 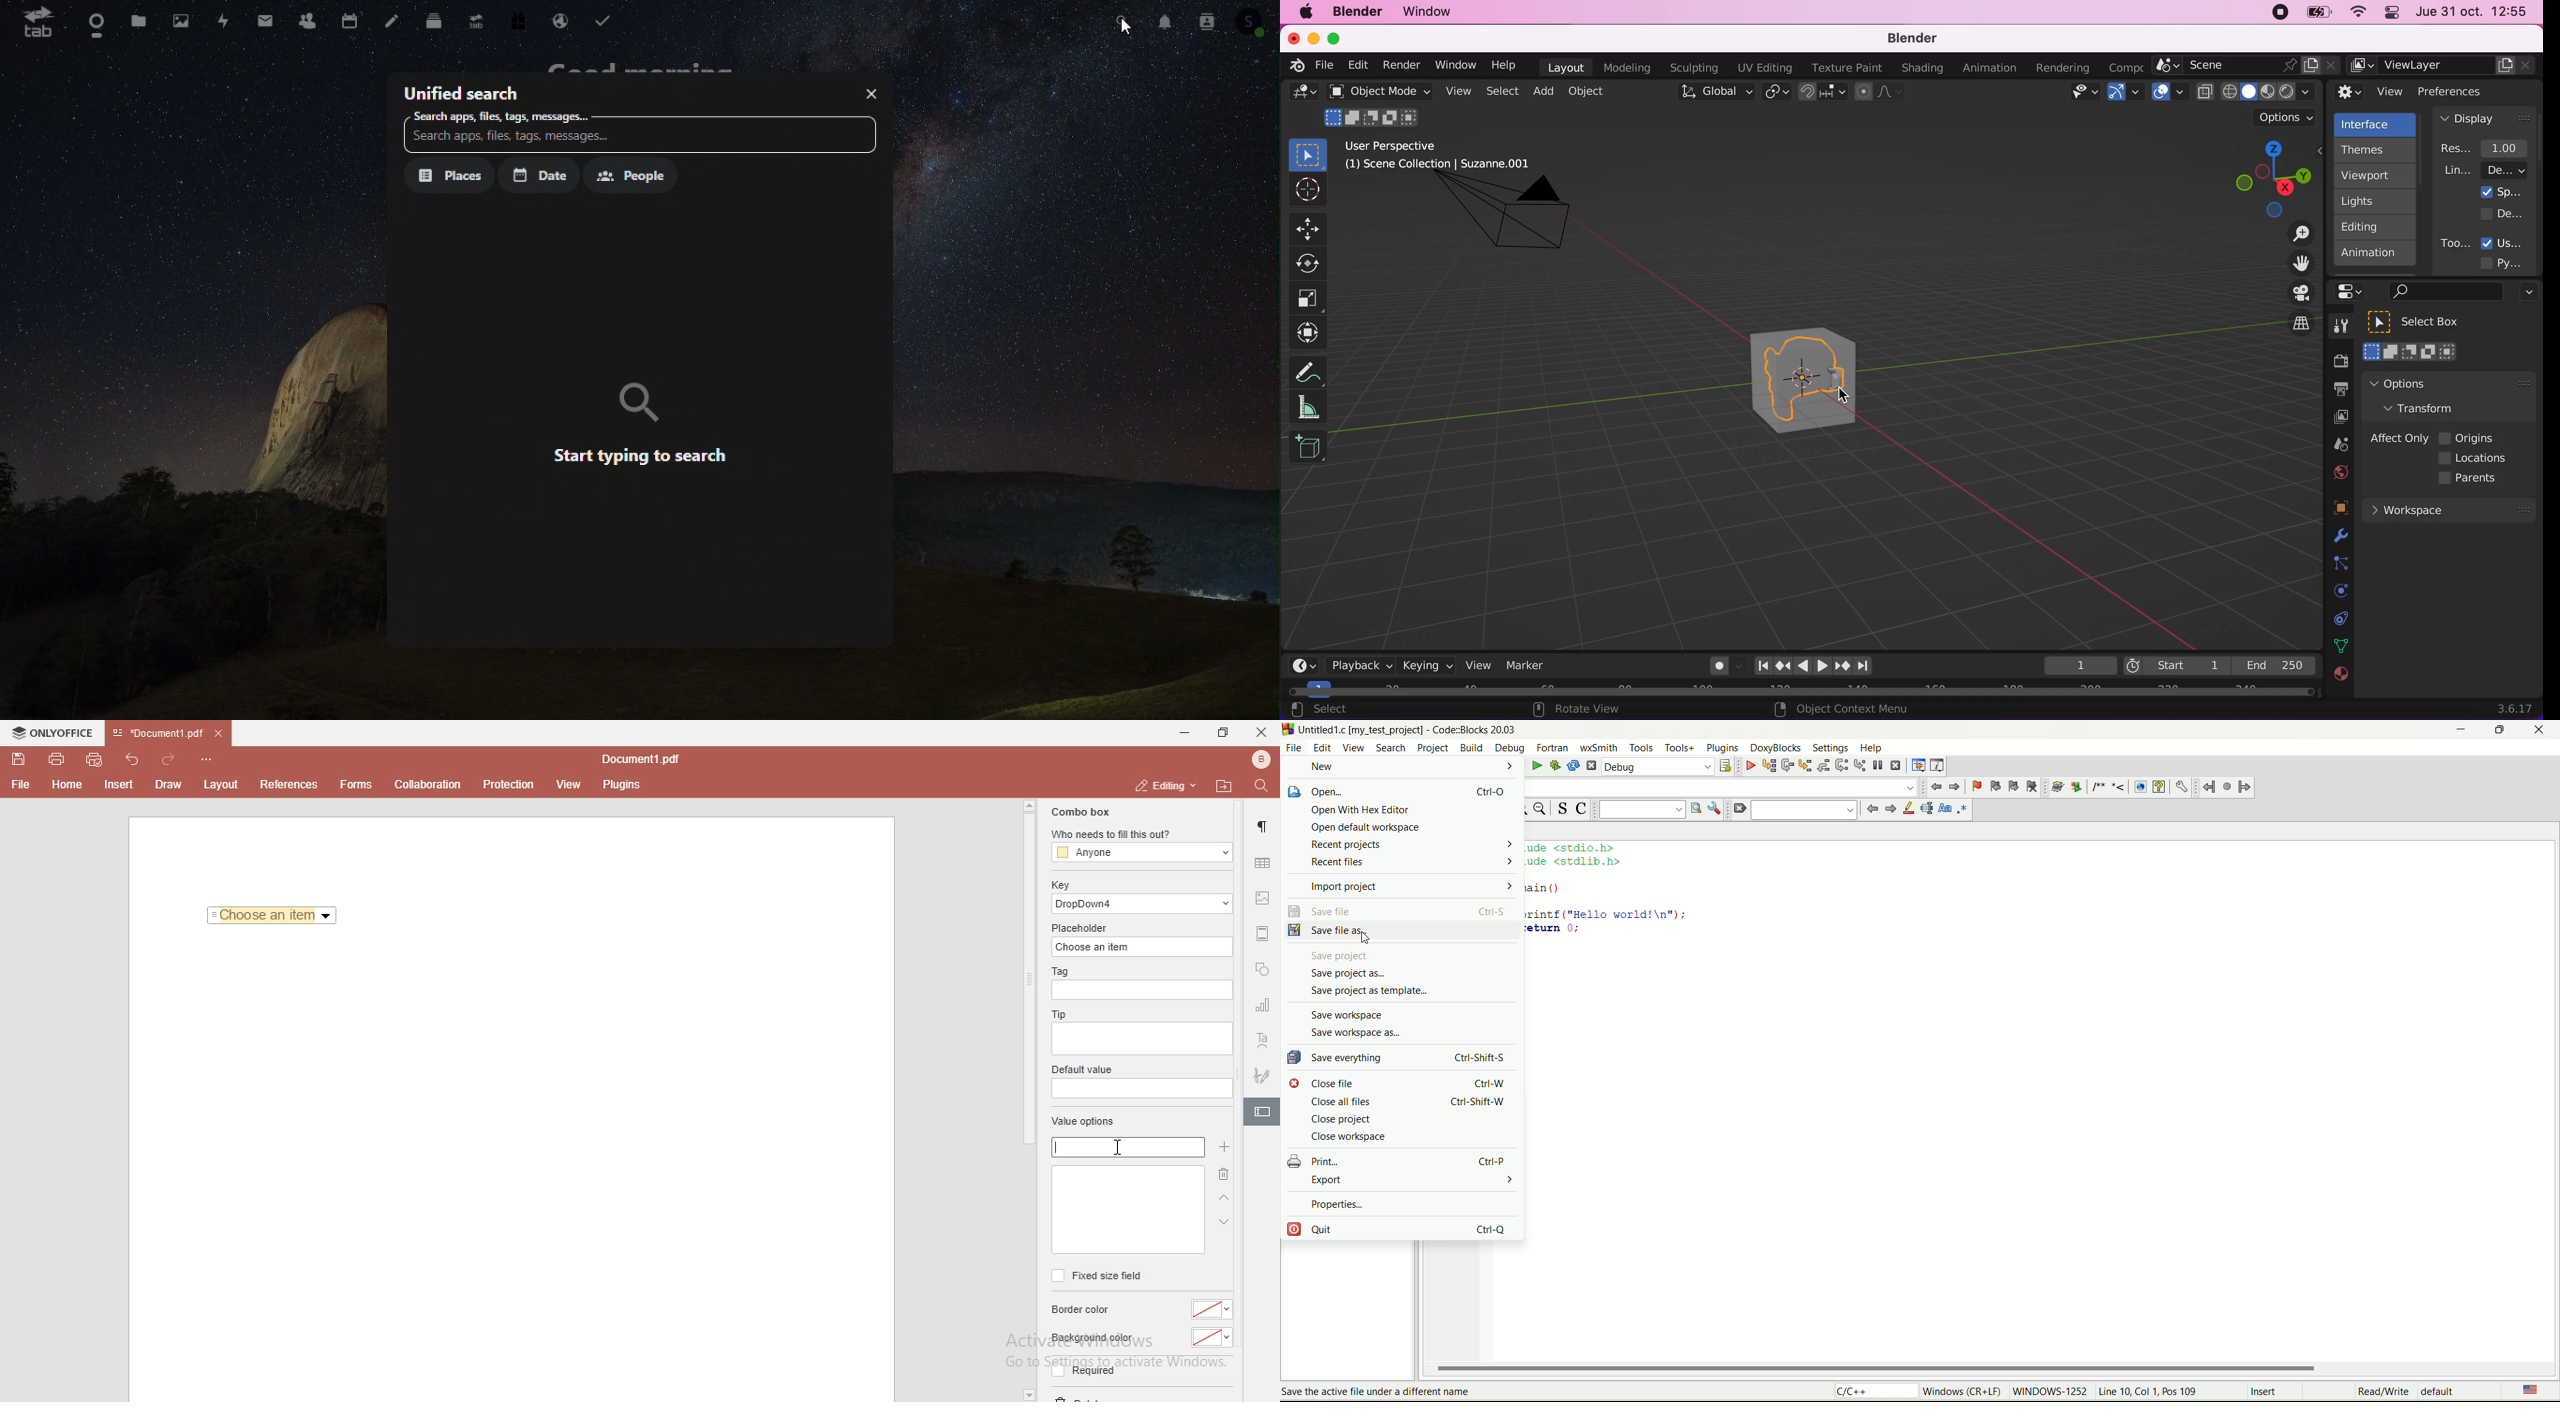 What do you see at coordinates (1163, 785) in the screenshot?
I see `editing` at bounding box center [1163, 785].